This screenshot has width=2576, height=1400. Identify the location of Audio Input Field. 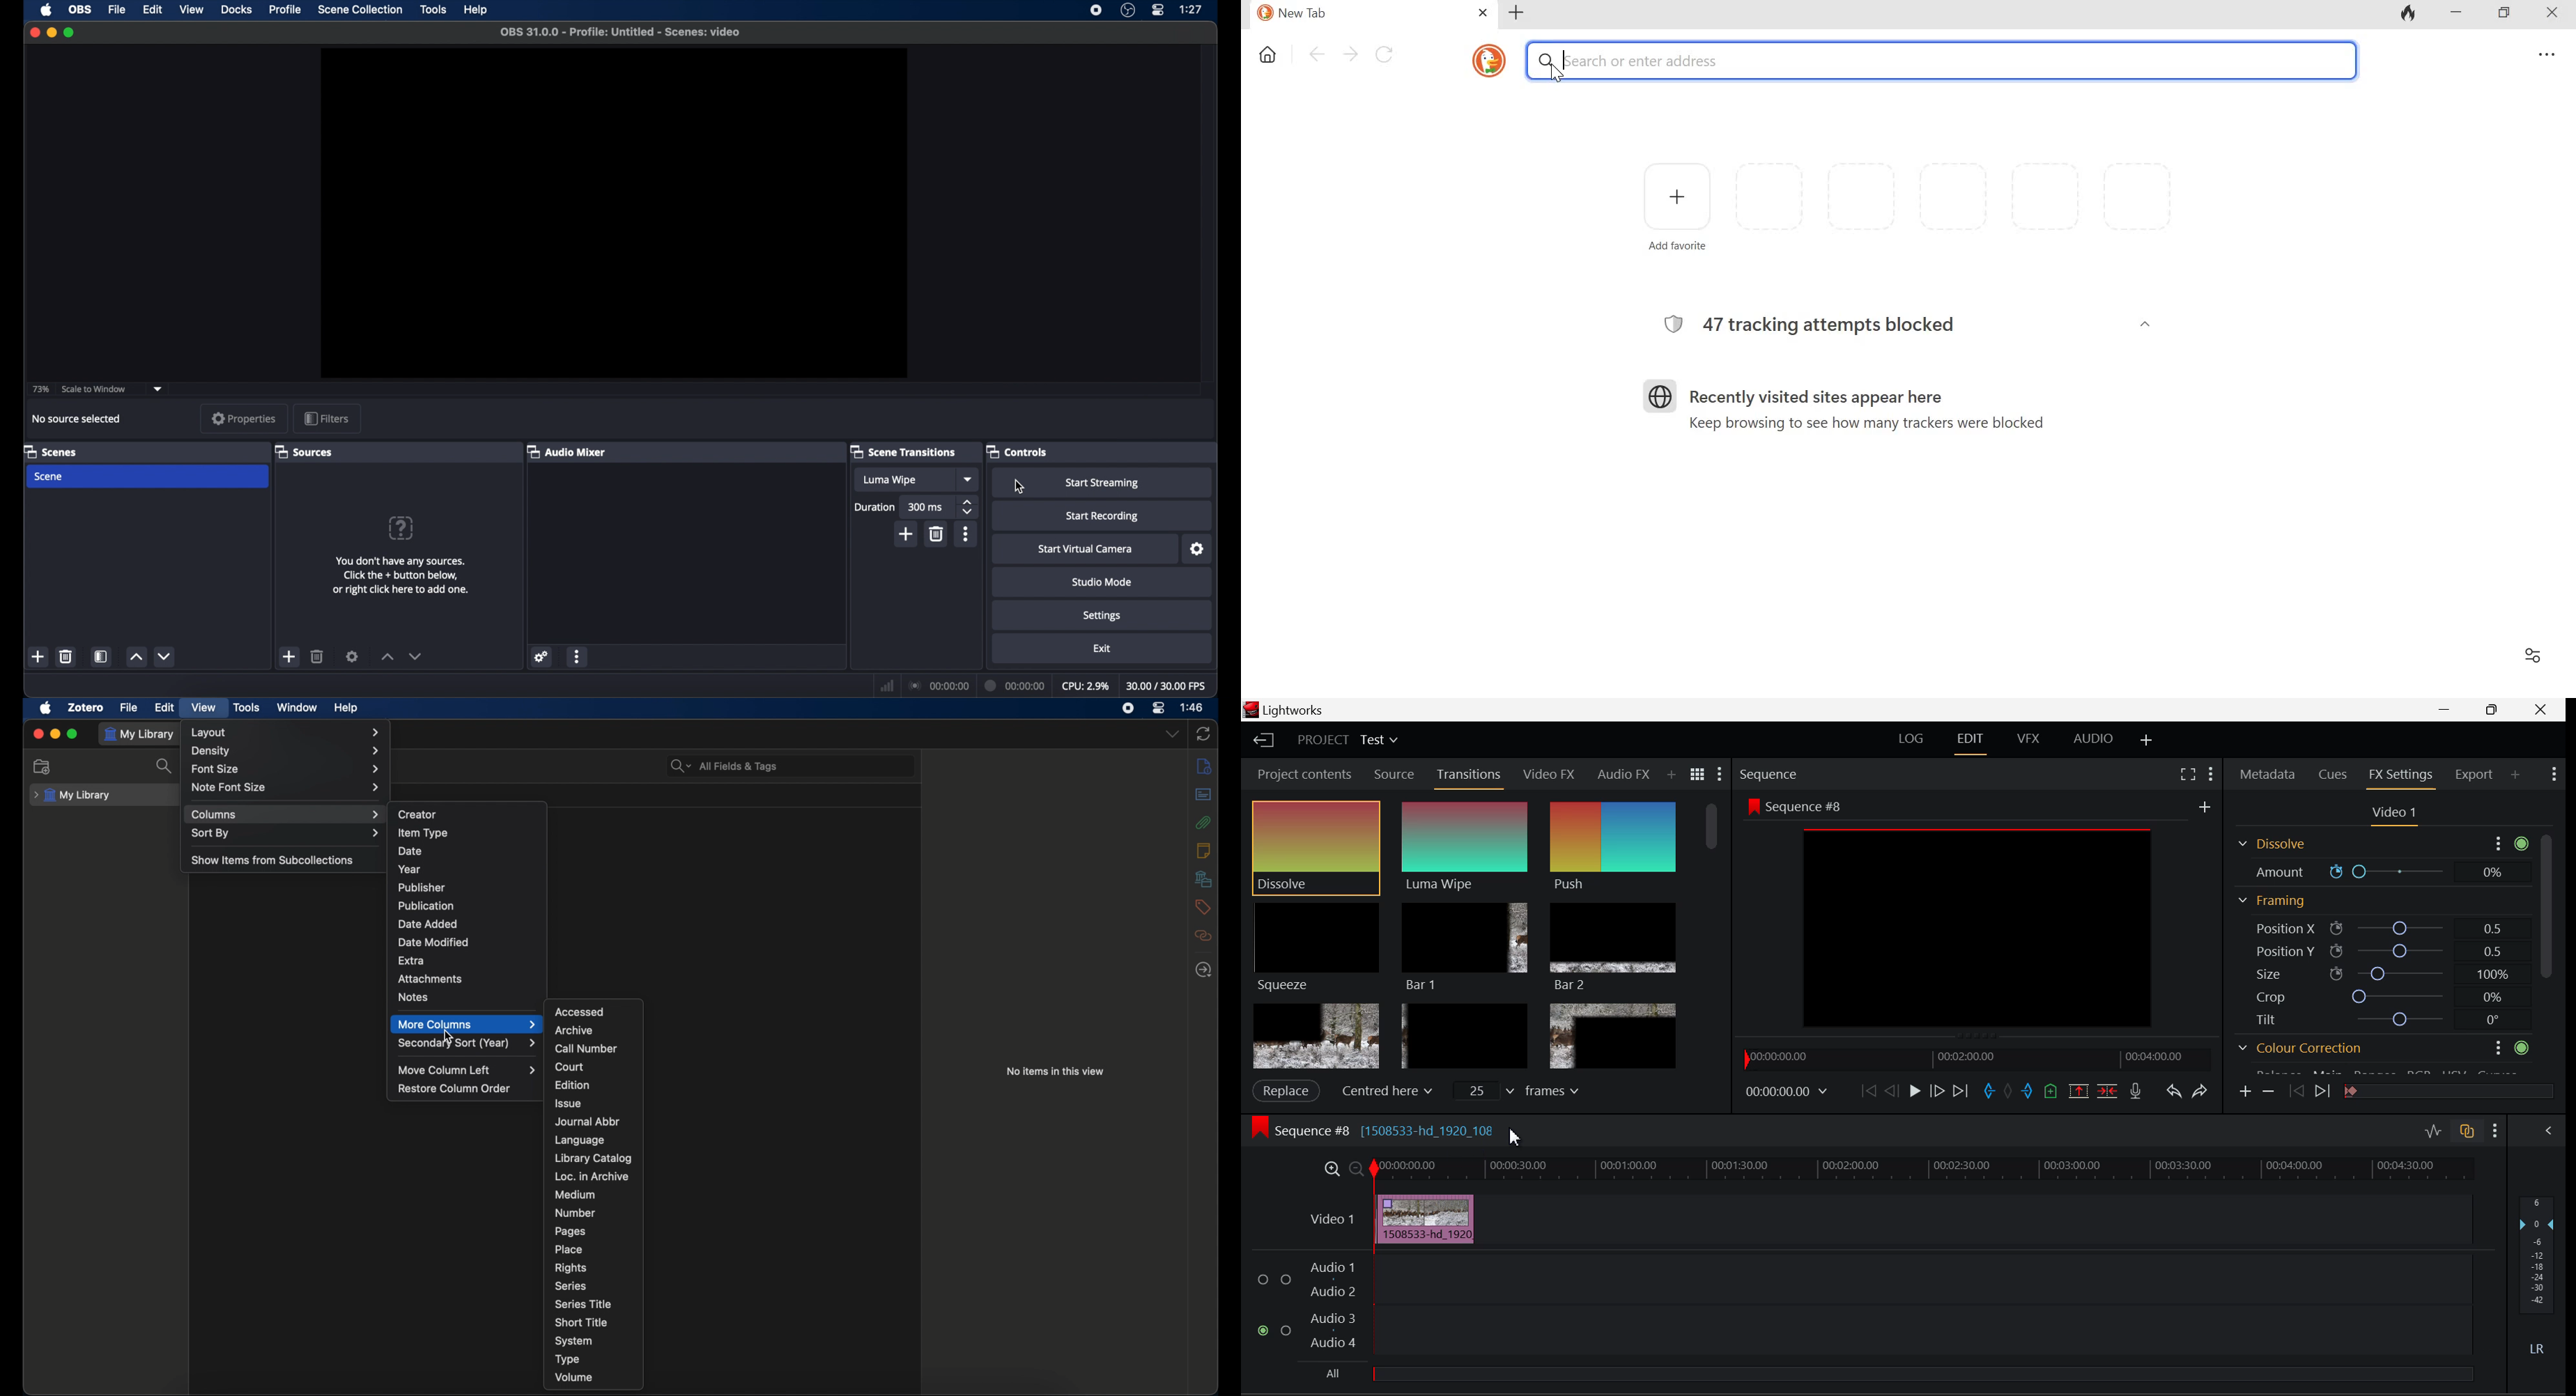
(1921, 1277).